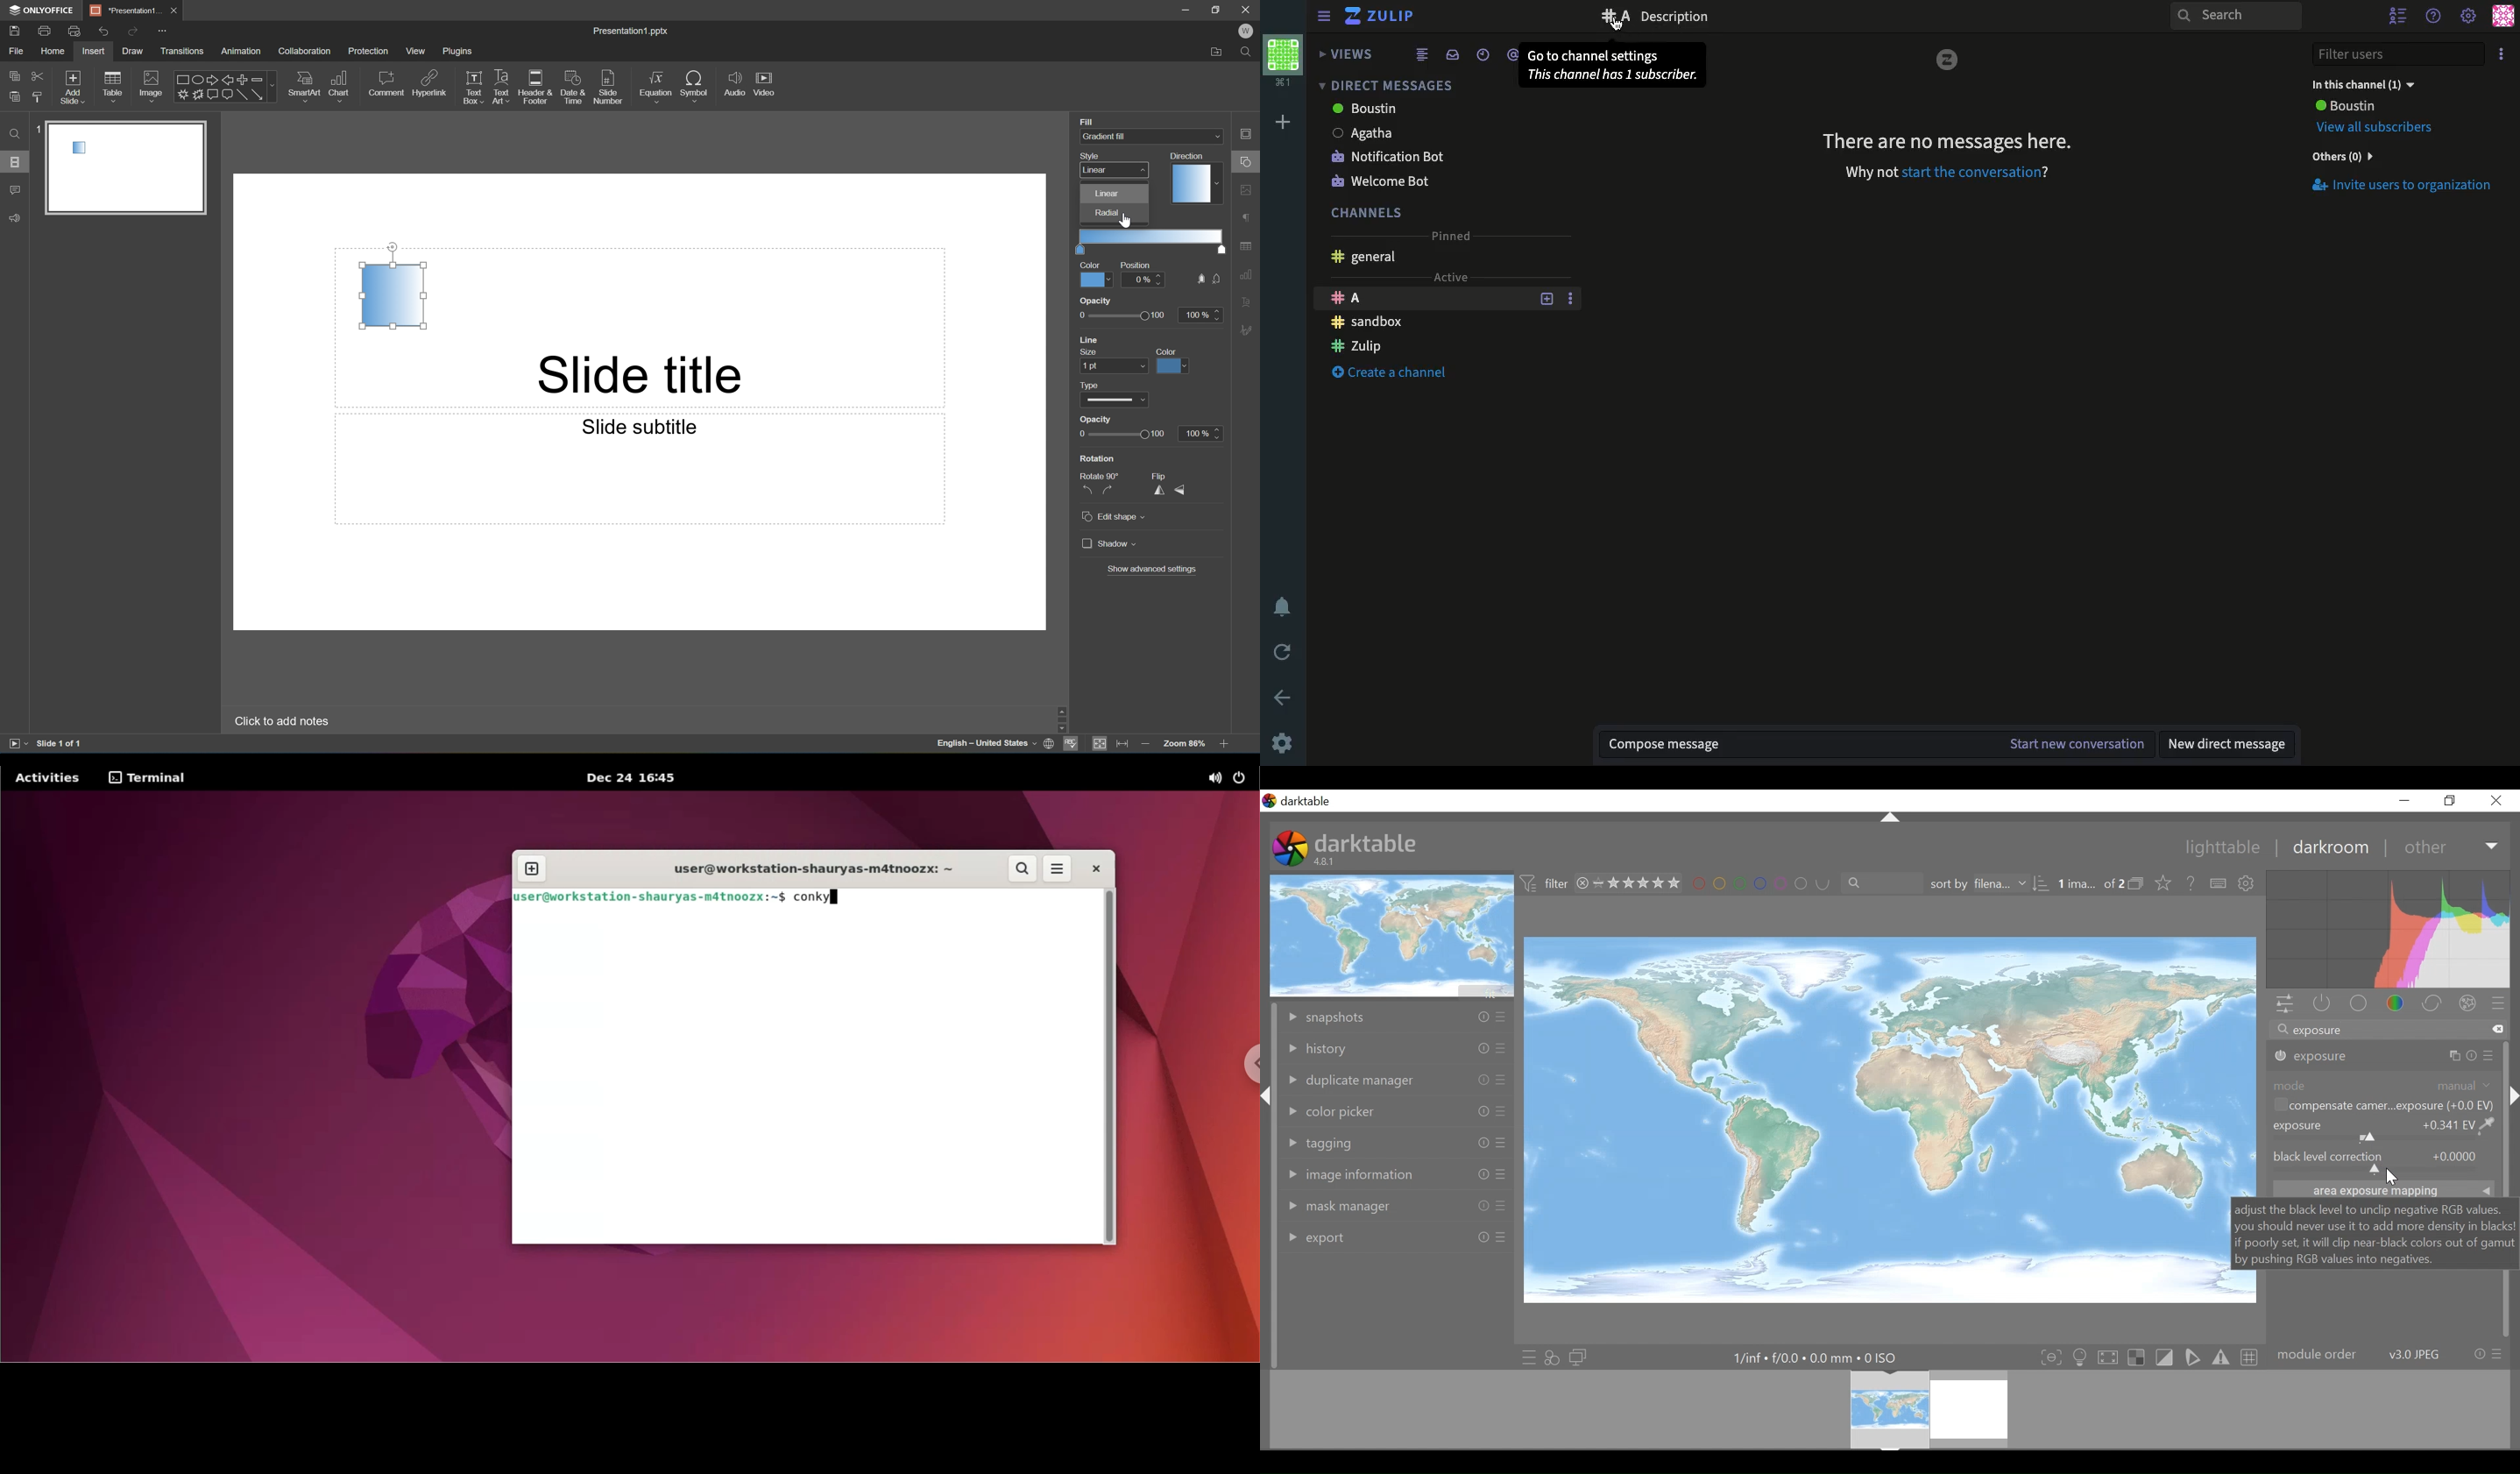 The image size is (2520, 1484). I want to click on Help, so click(2434, 16).